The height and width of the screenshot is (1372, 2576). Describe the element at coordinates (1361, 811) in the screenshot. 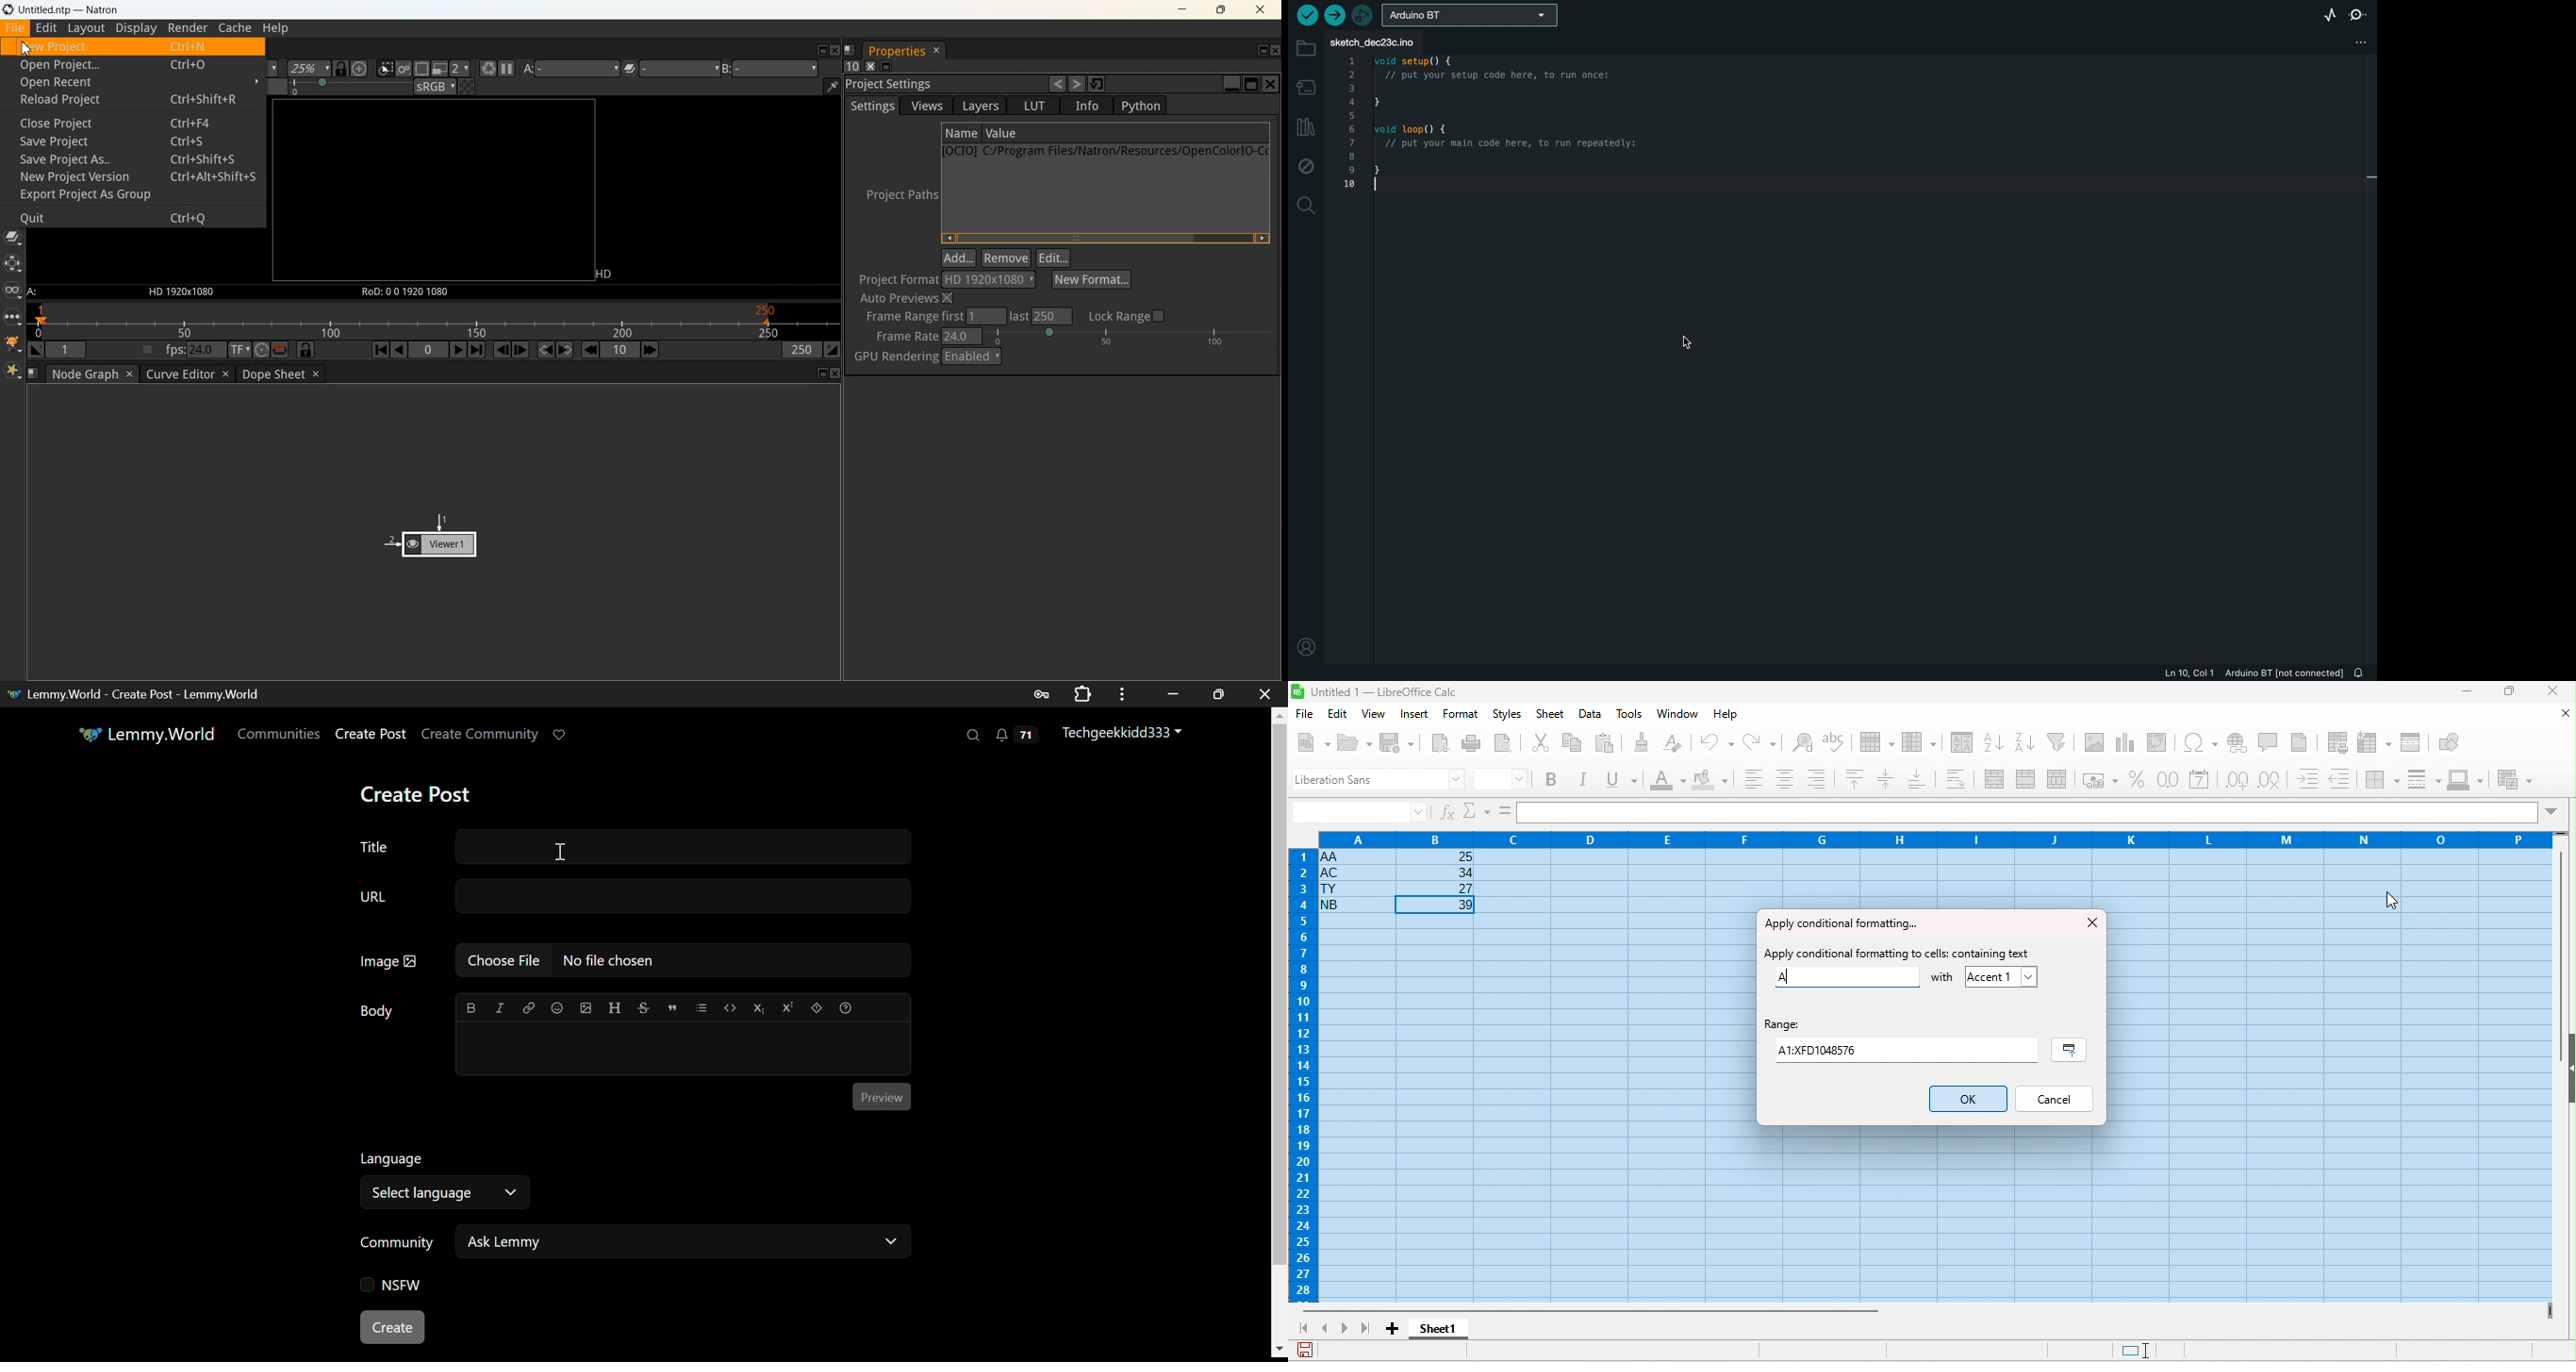

I see `selected cell number` at that location.